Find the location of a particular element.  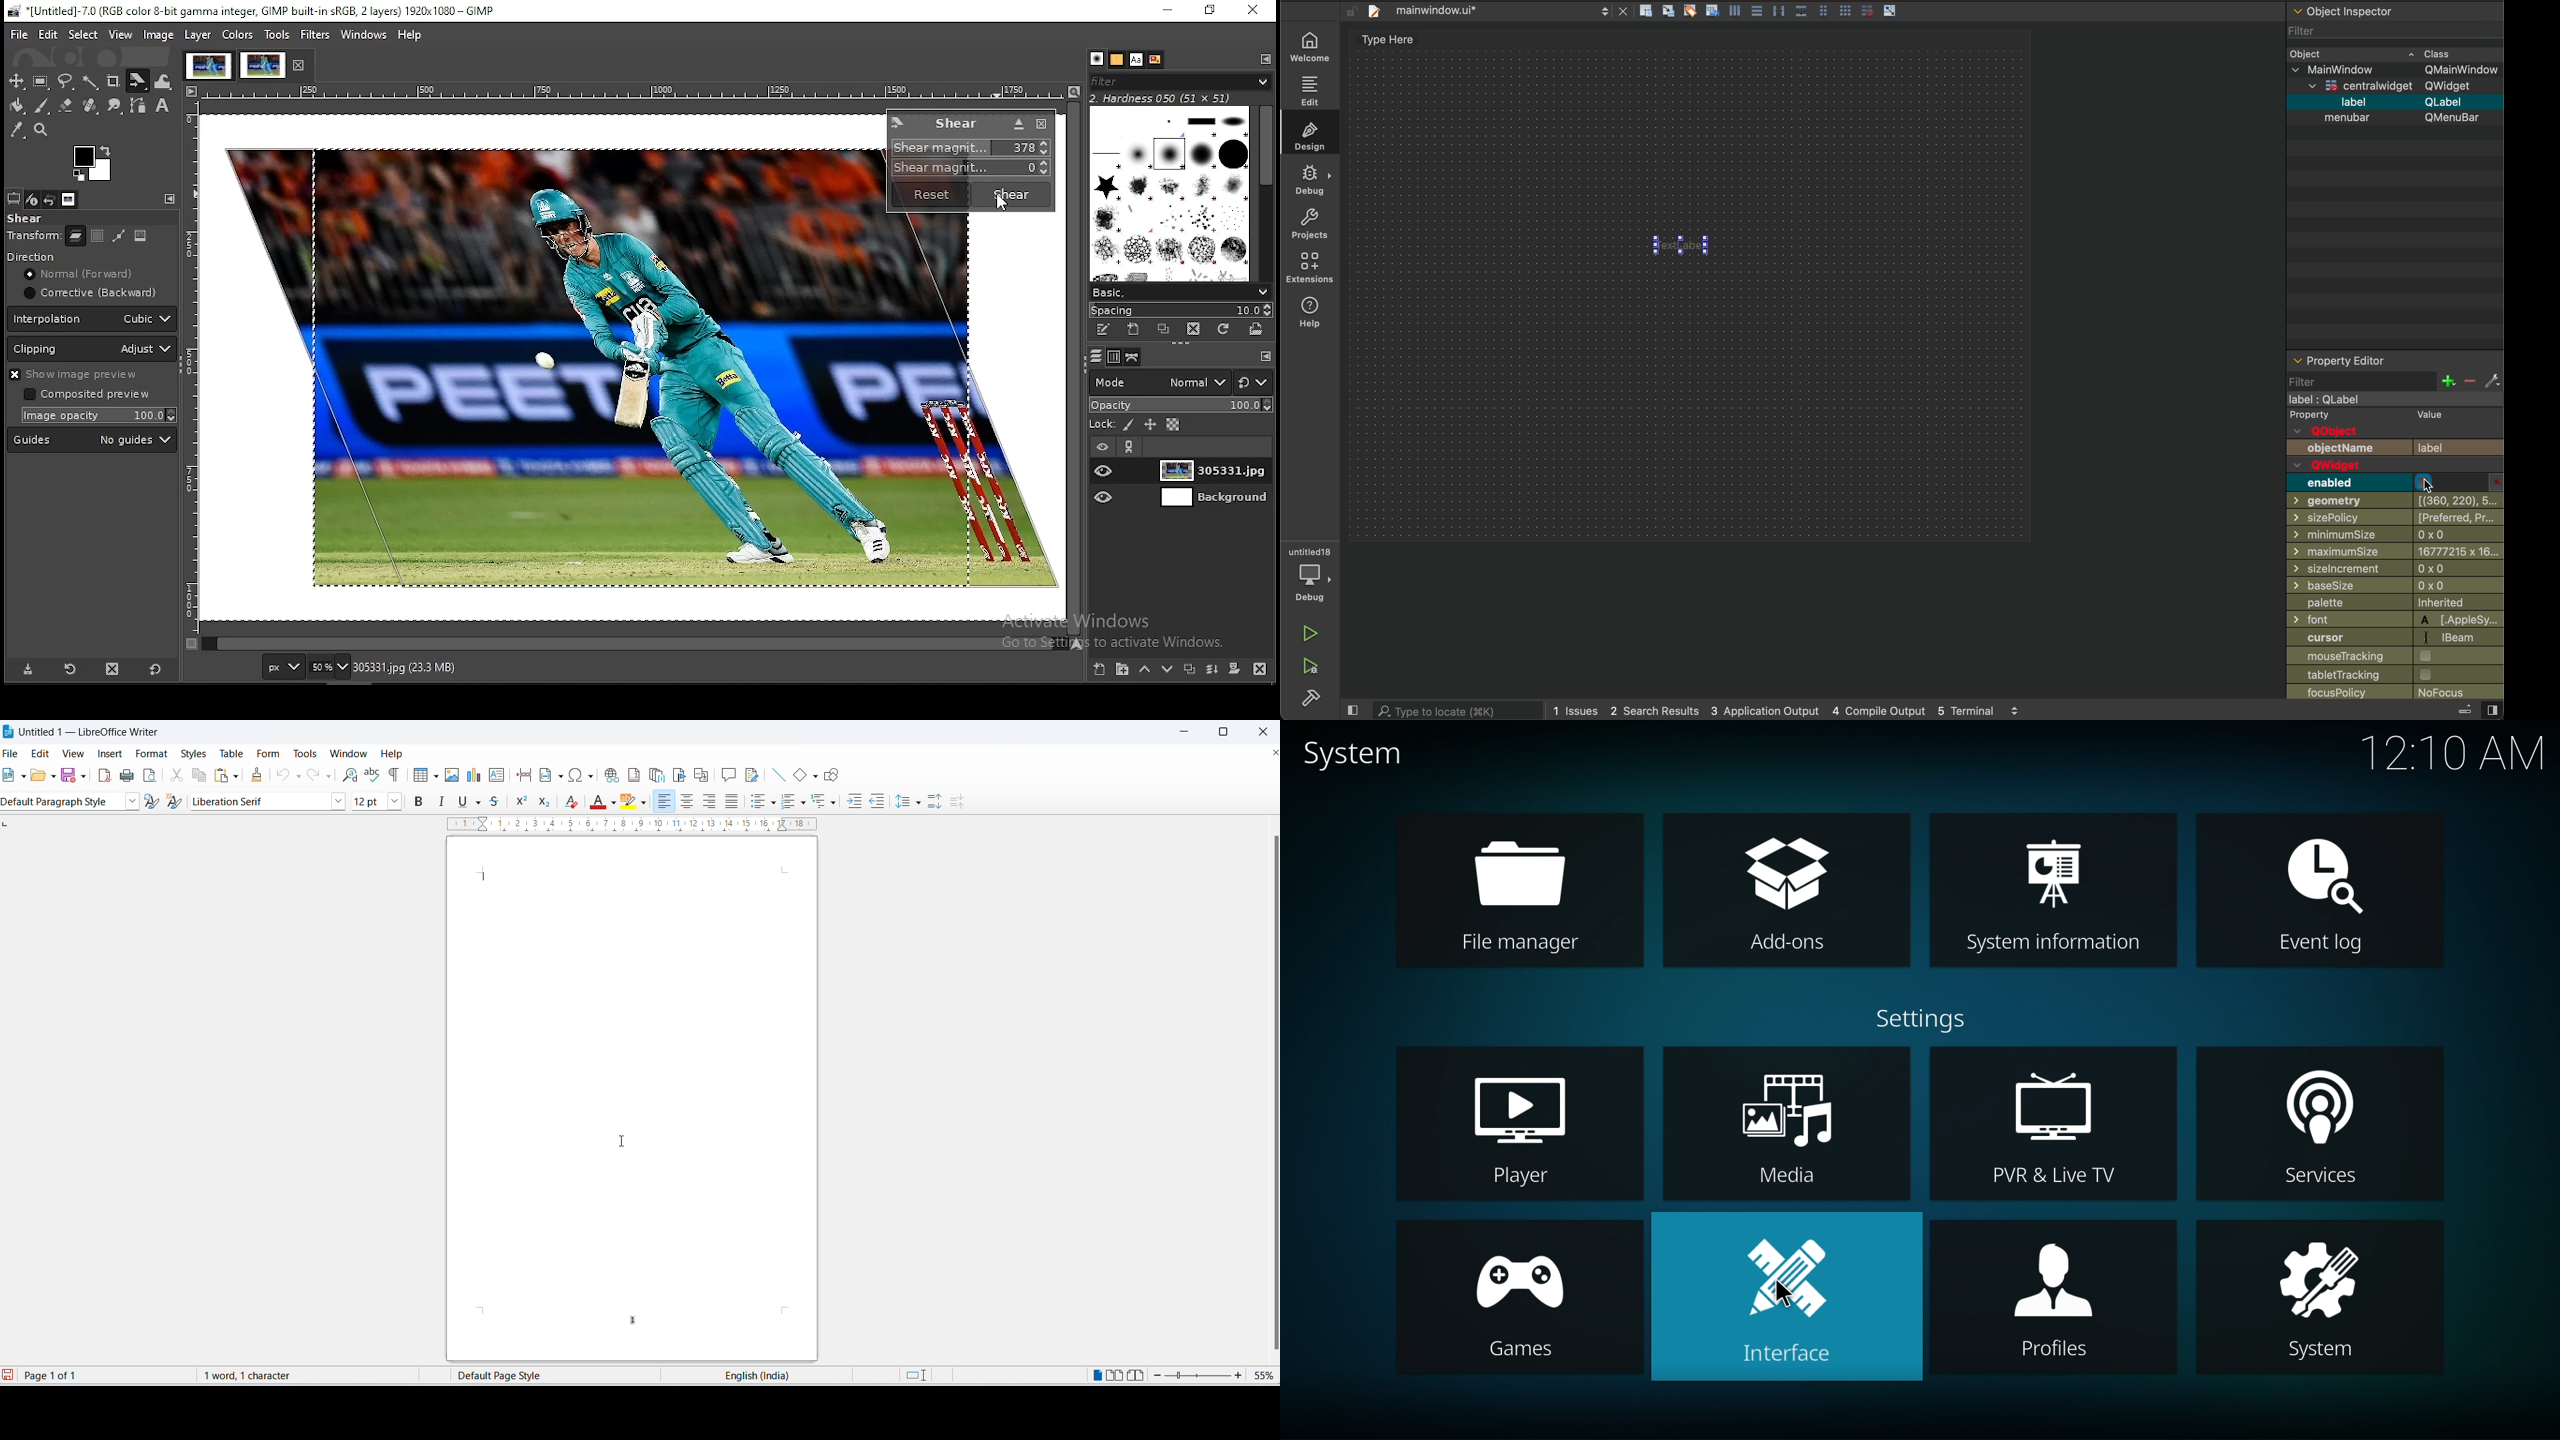

layer visibility on/off is located at coordinates (1105, 470).